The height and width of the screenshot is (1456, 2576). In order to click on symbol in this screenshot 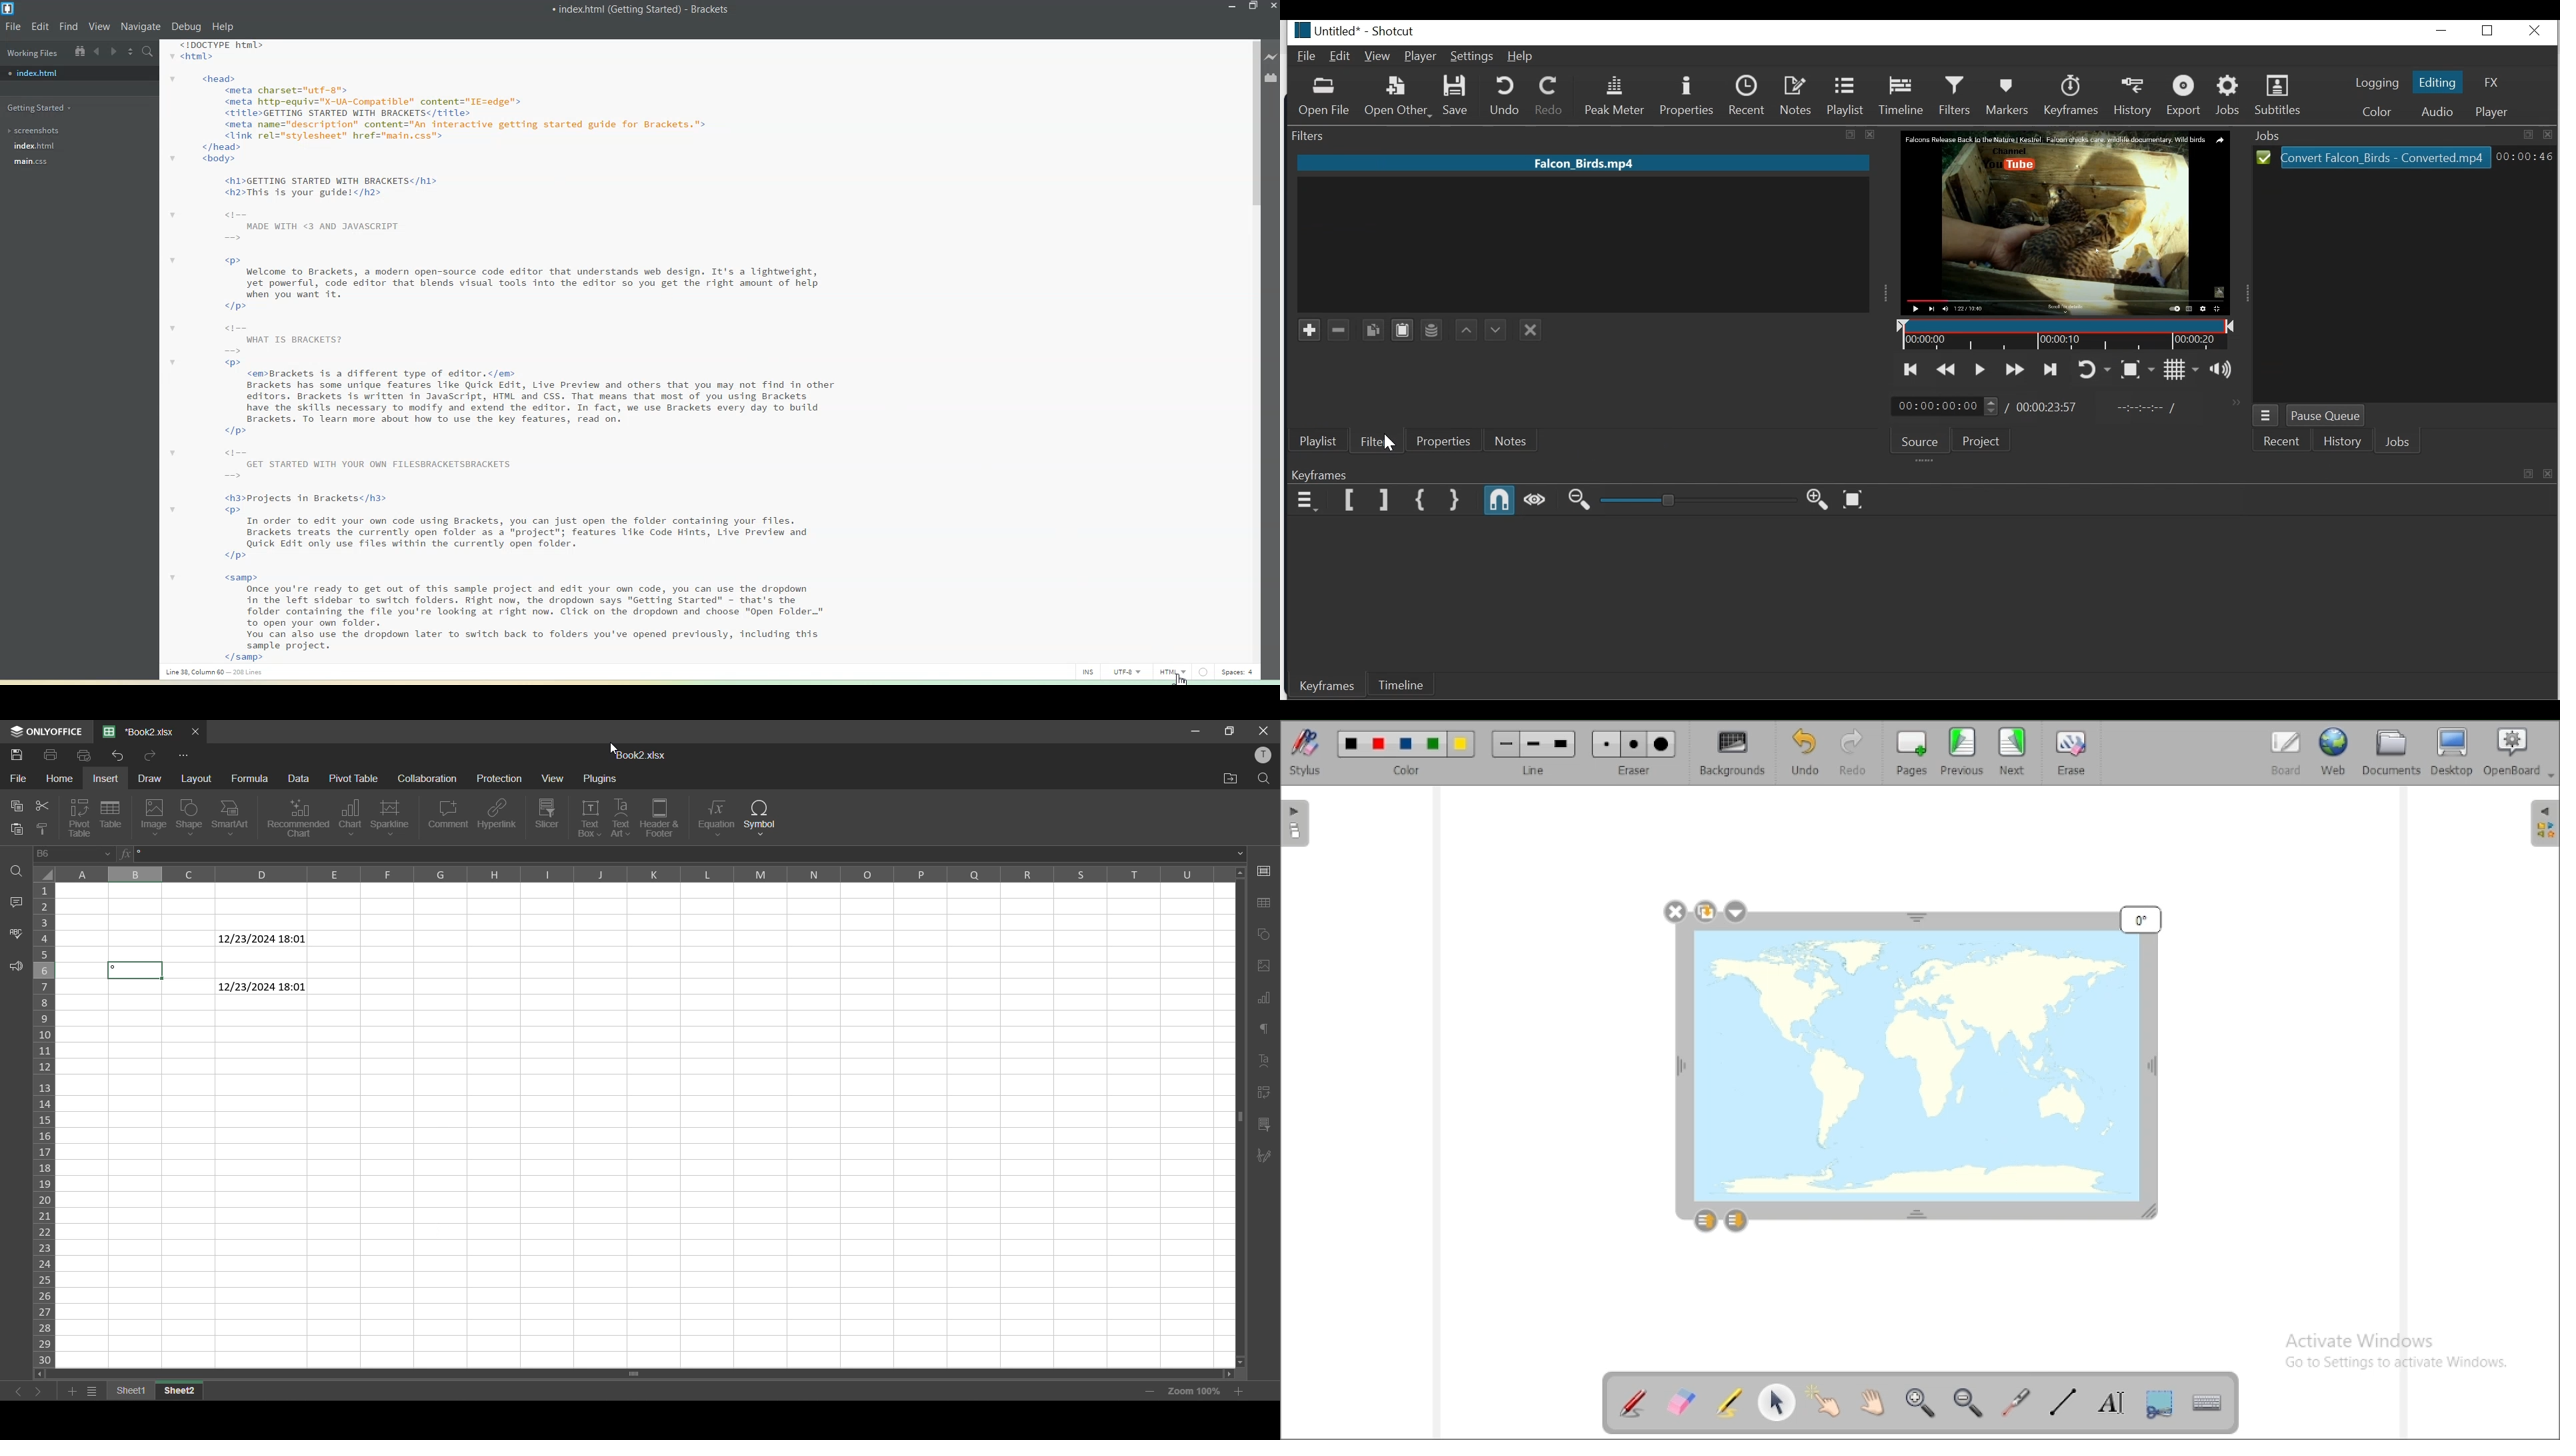, I will do `click(760, 818)`.